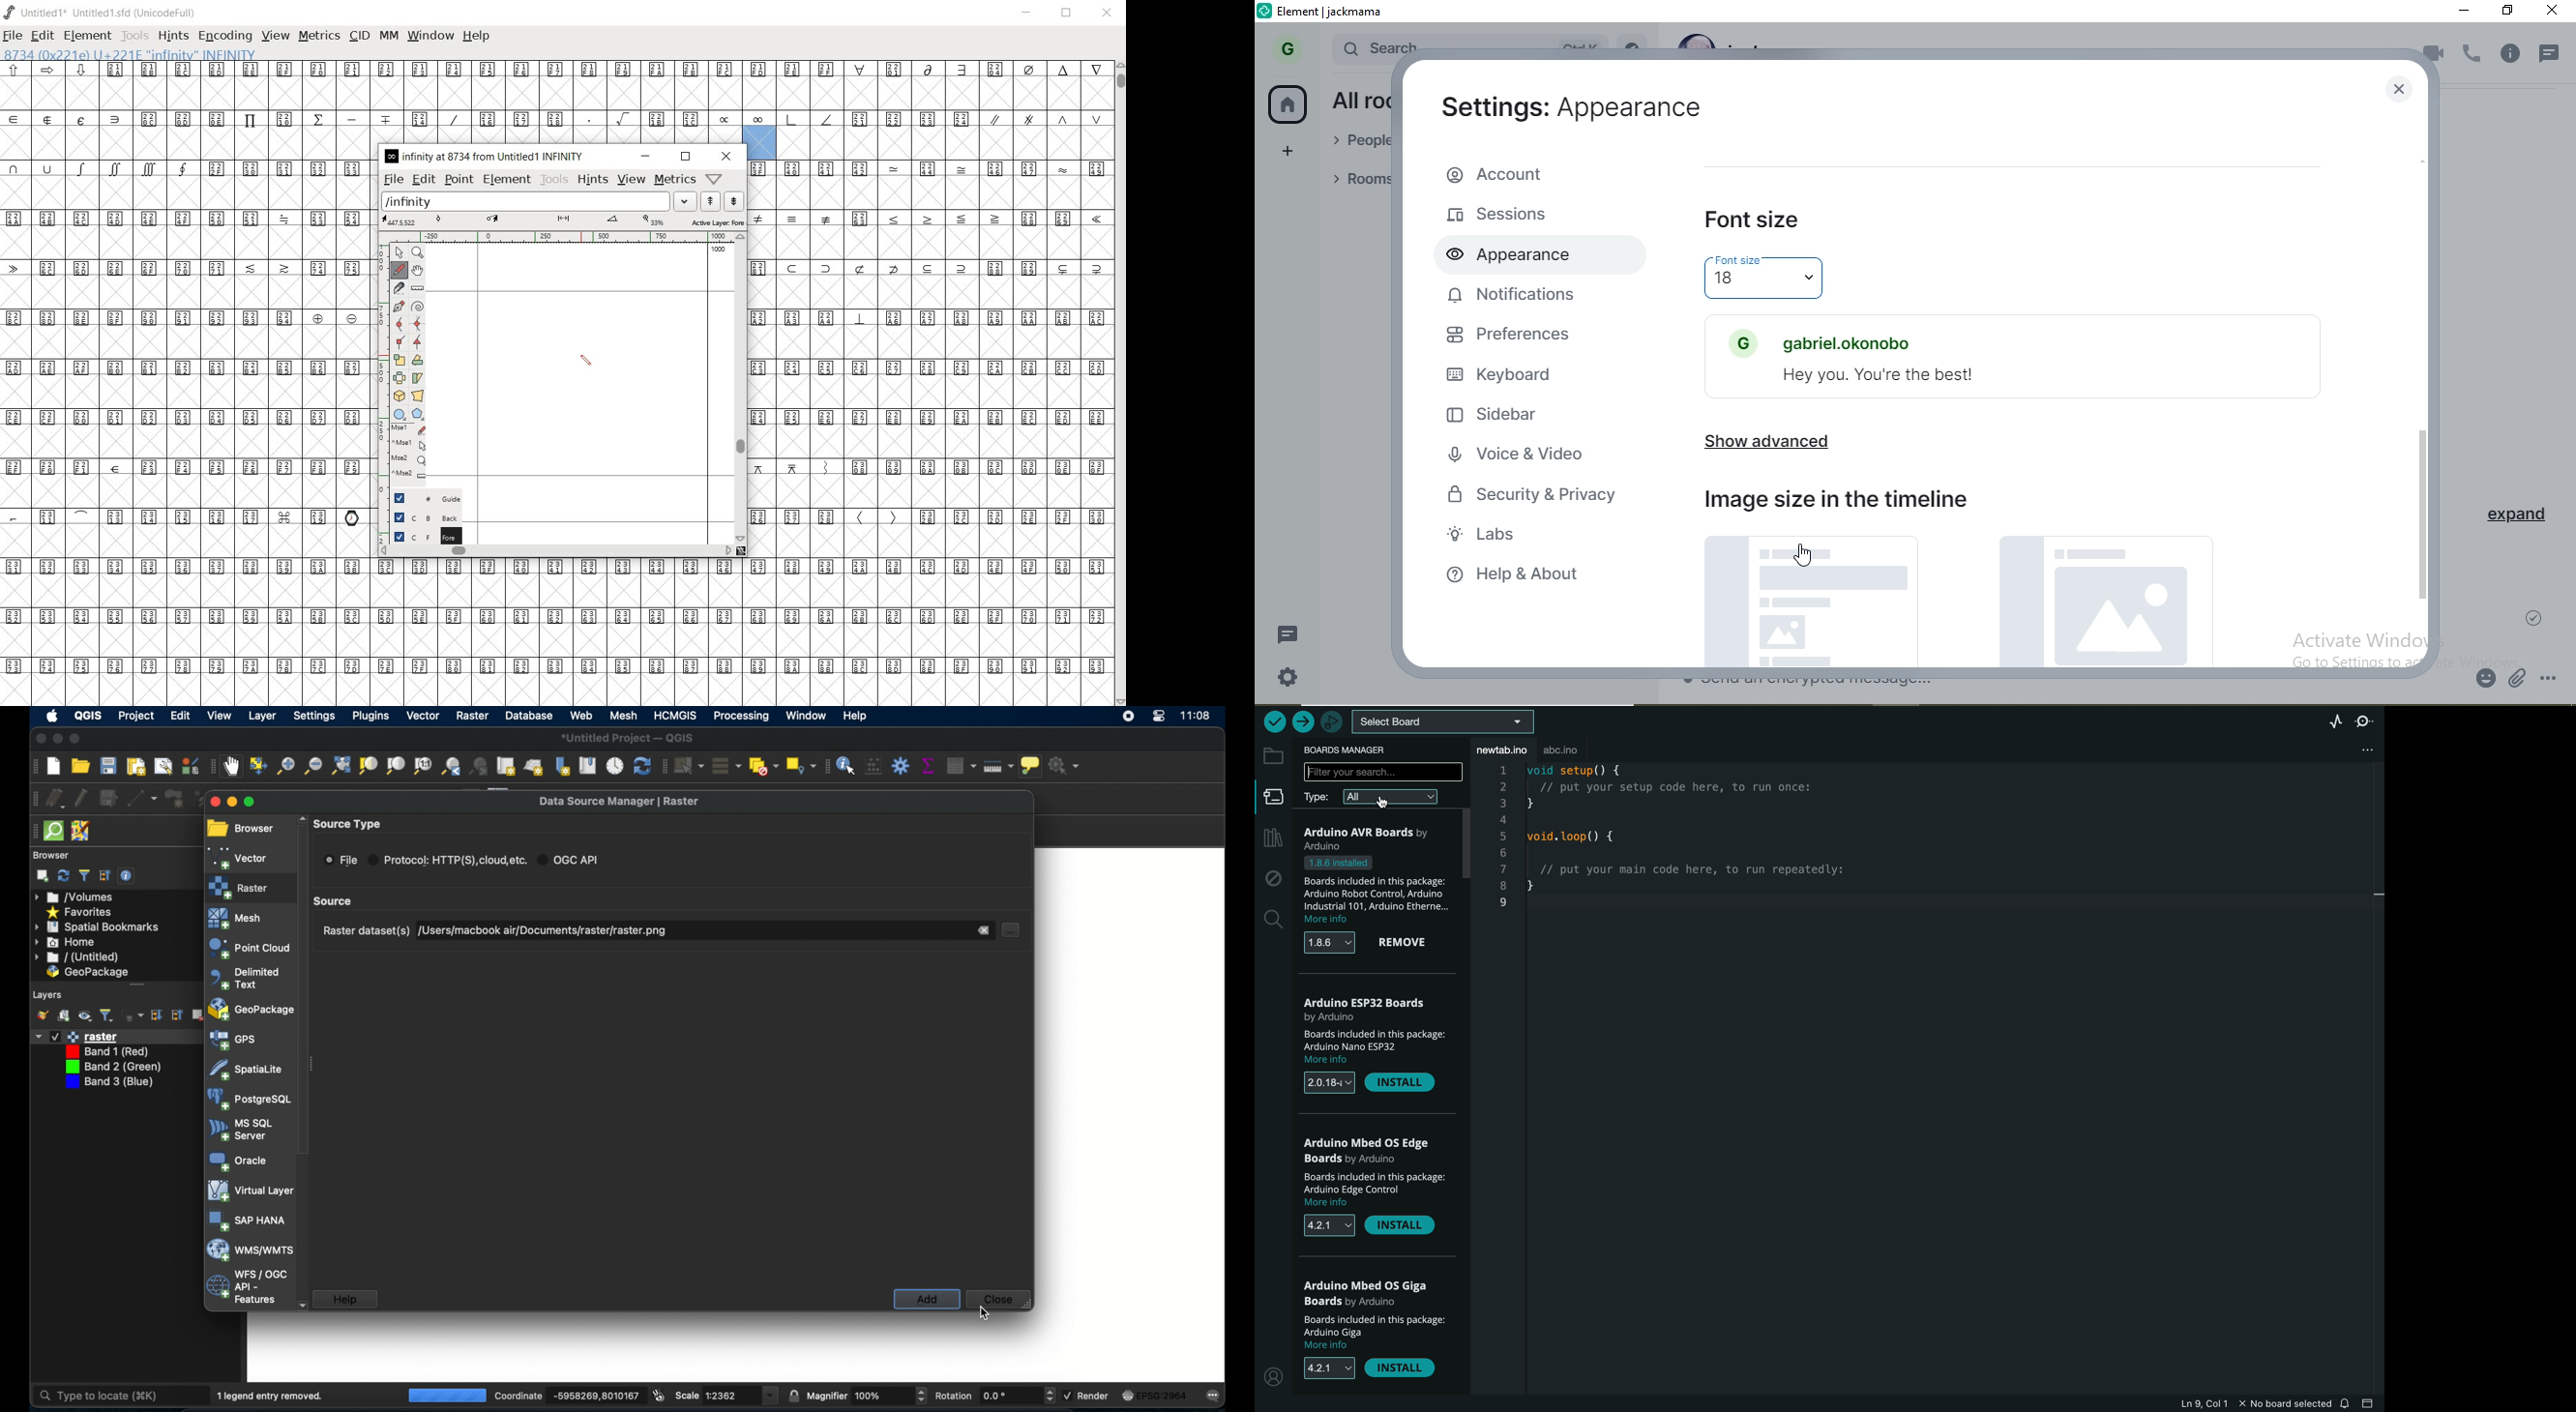  What do you see at coordinates (1097, 220) in the screenshot?
I see `symbol` at bounding box center [1097, 220].